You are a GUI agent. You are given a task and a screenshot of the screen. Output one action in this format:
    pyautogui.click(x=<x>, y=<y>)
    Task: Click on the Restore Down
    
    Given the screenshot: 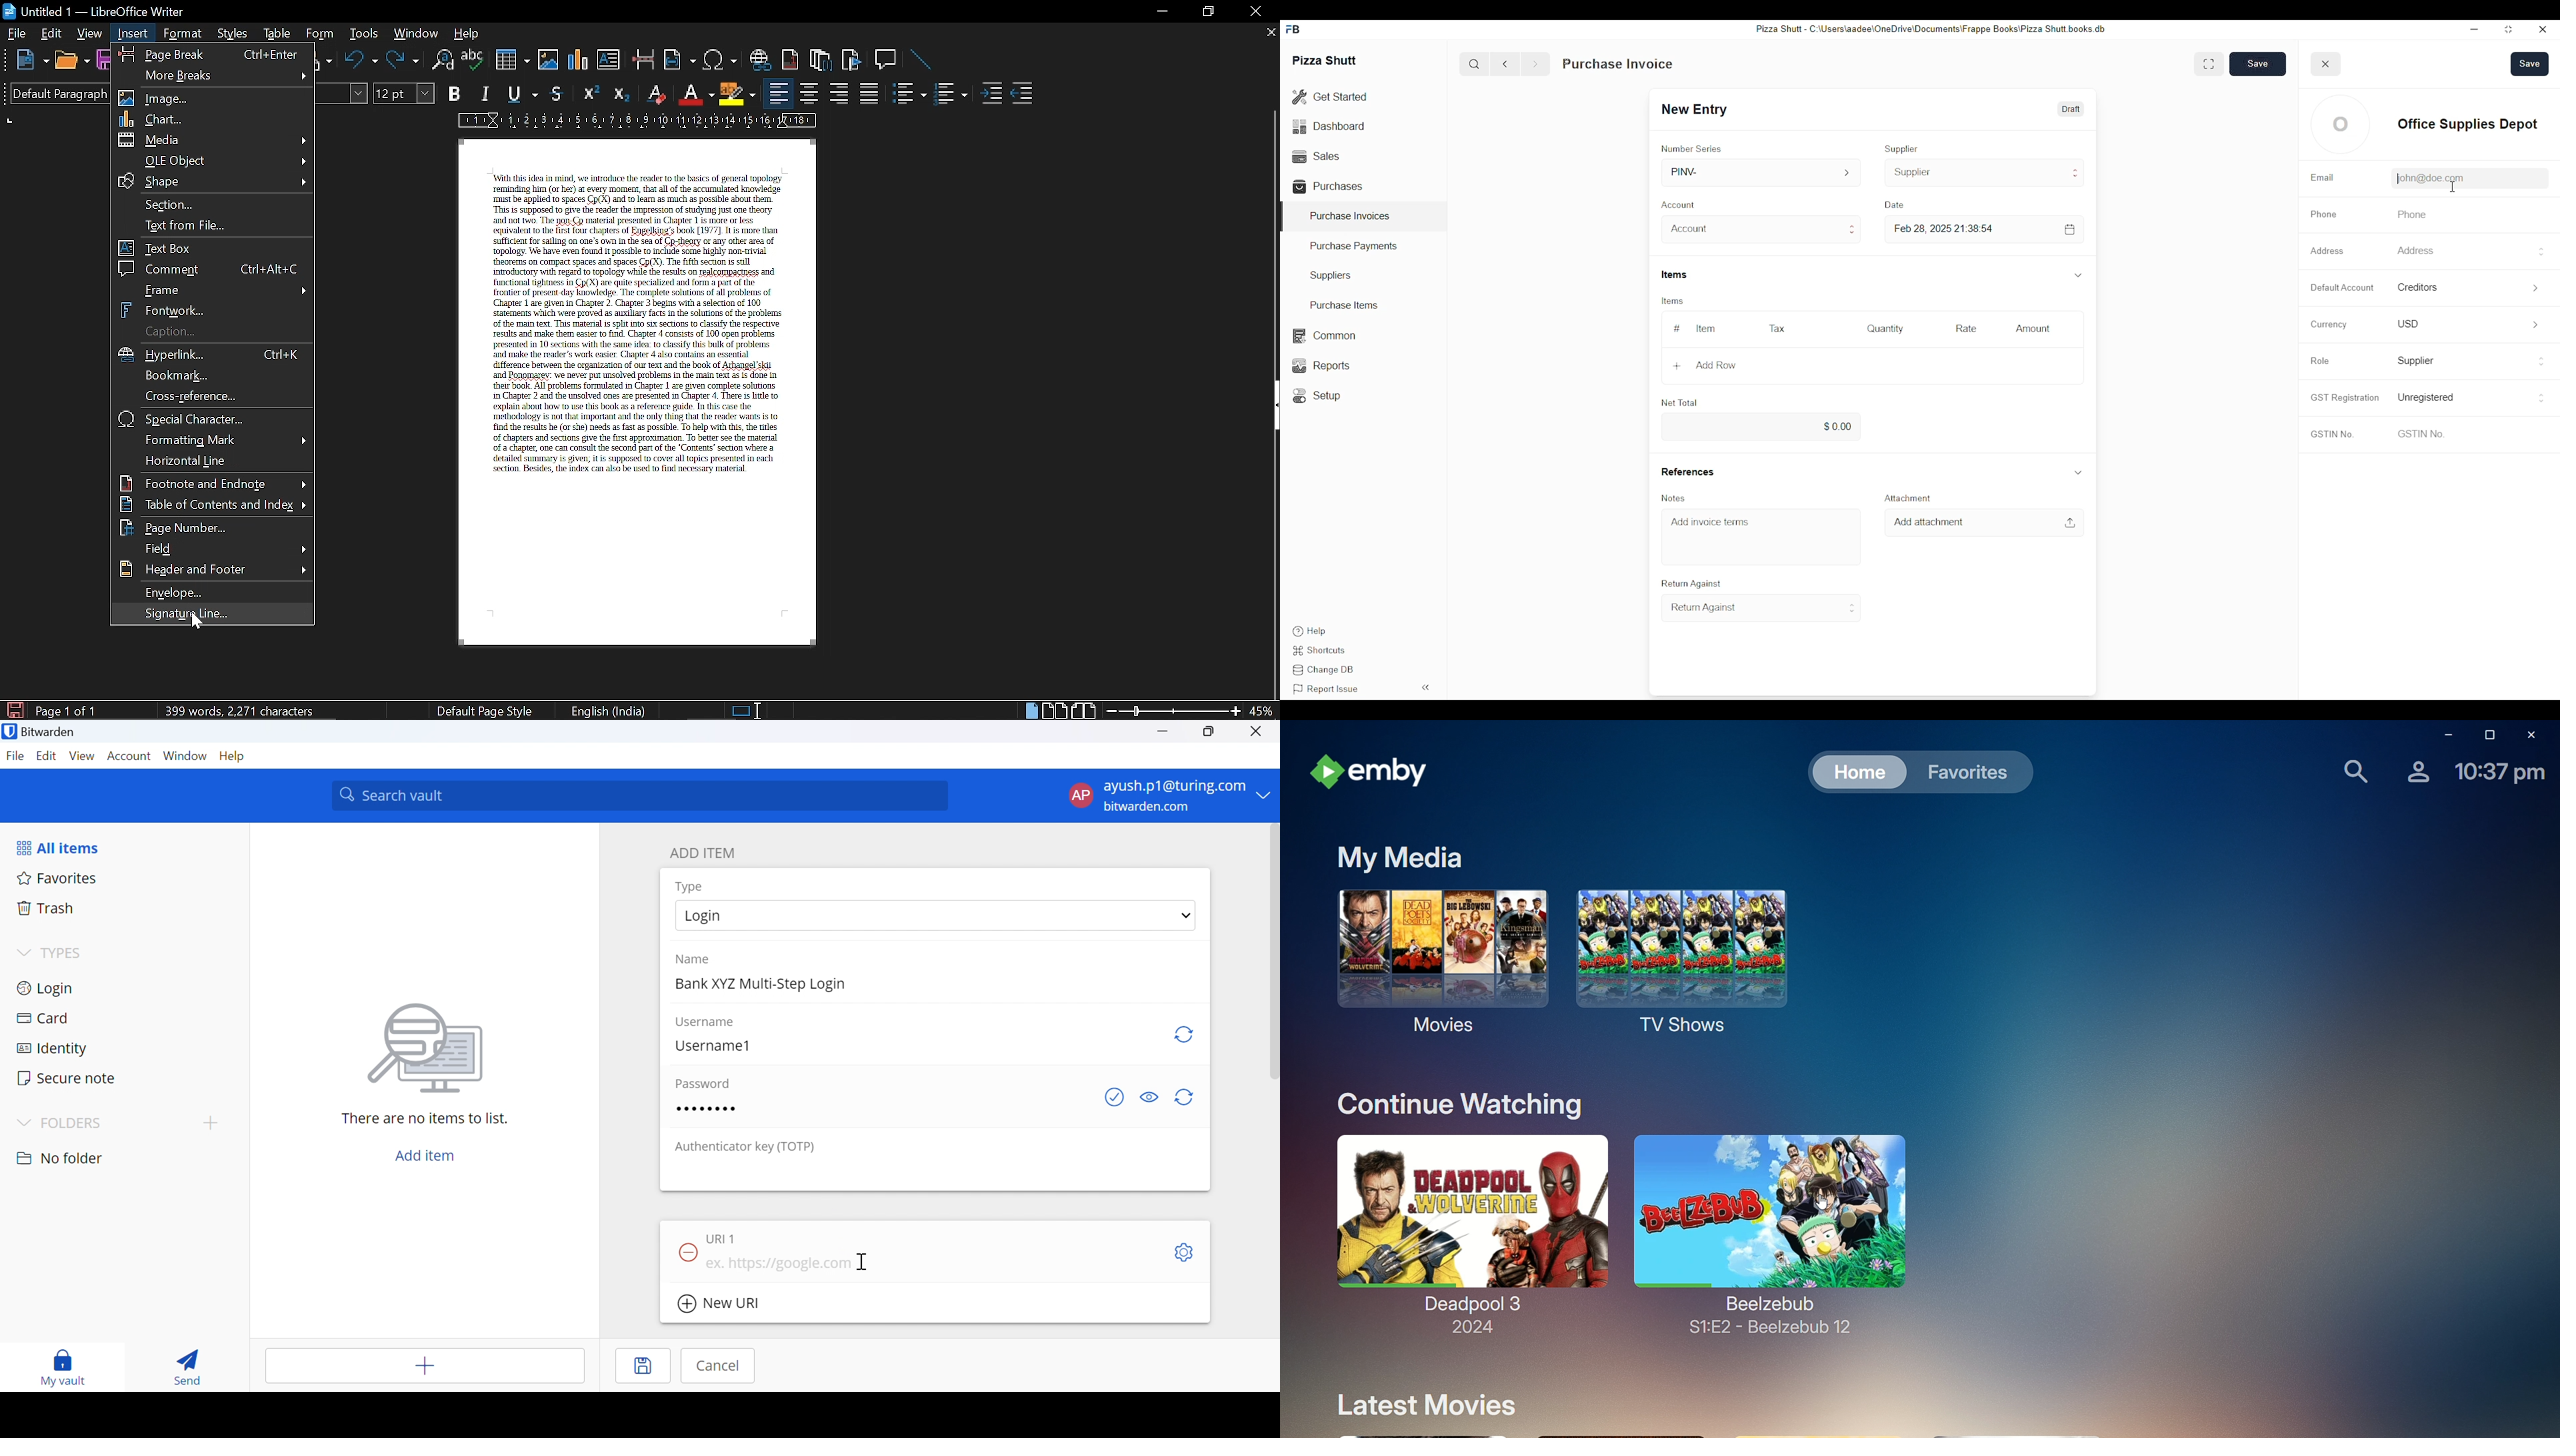 What is the action you would take?
    pyautogui.click(x=1210, y=732)
    